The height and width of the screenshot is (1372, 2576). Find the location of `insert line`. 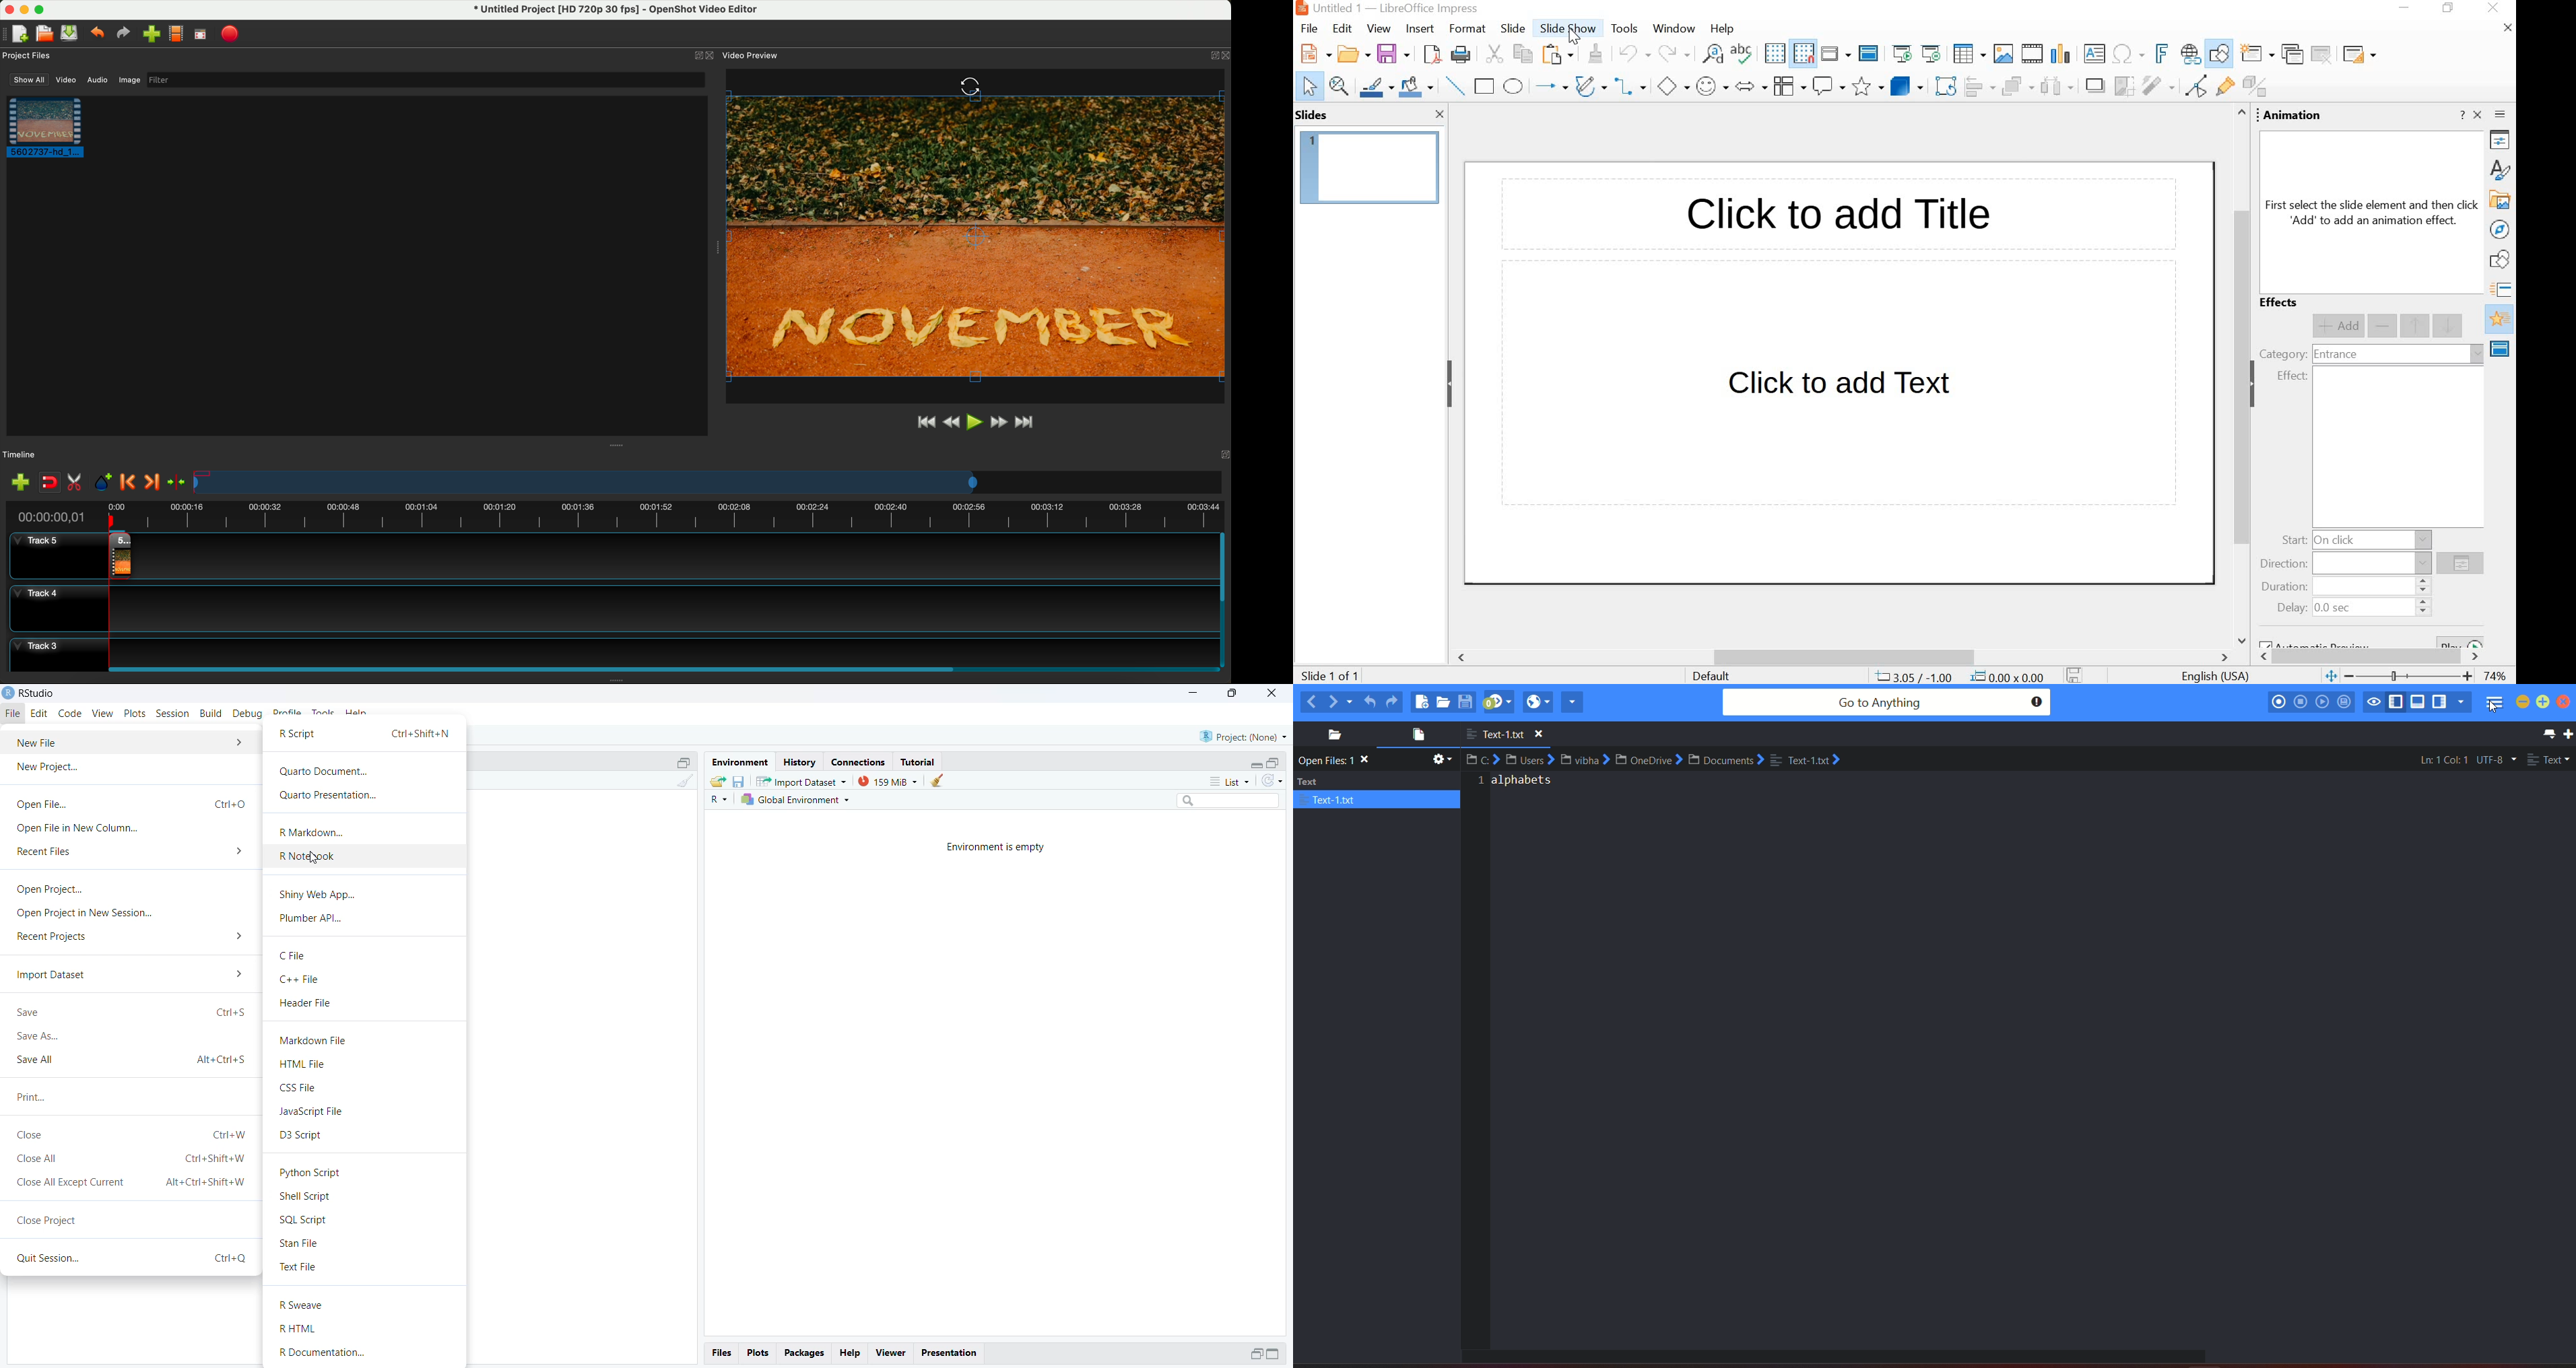

insert line is located at coordinates (1456, 86).